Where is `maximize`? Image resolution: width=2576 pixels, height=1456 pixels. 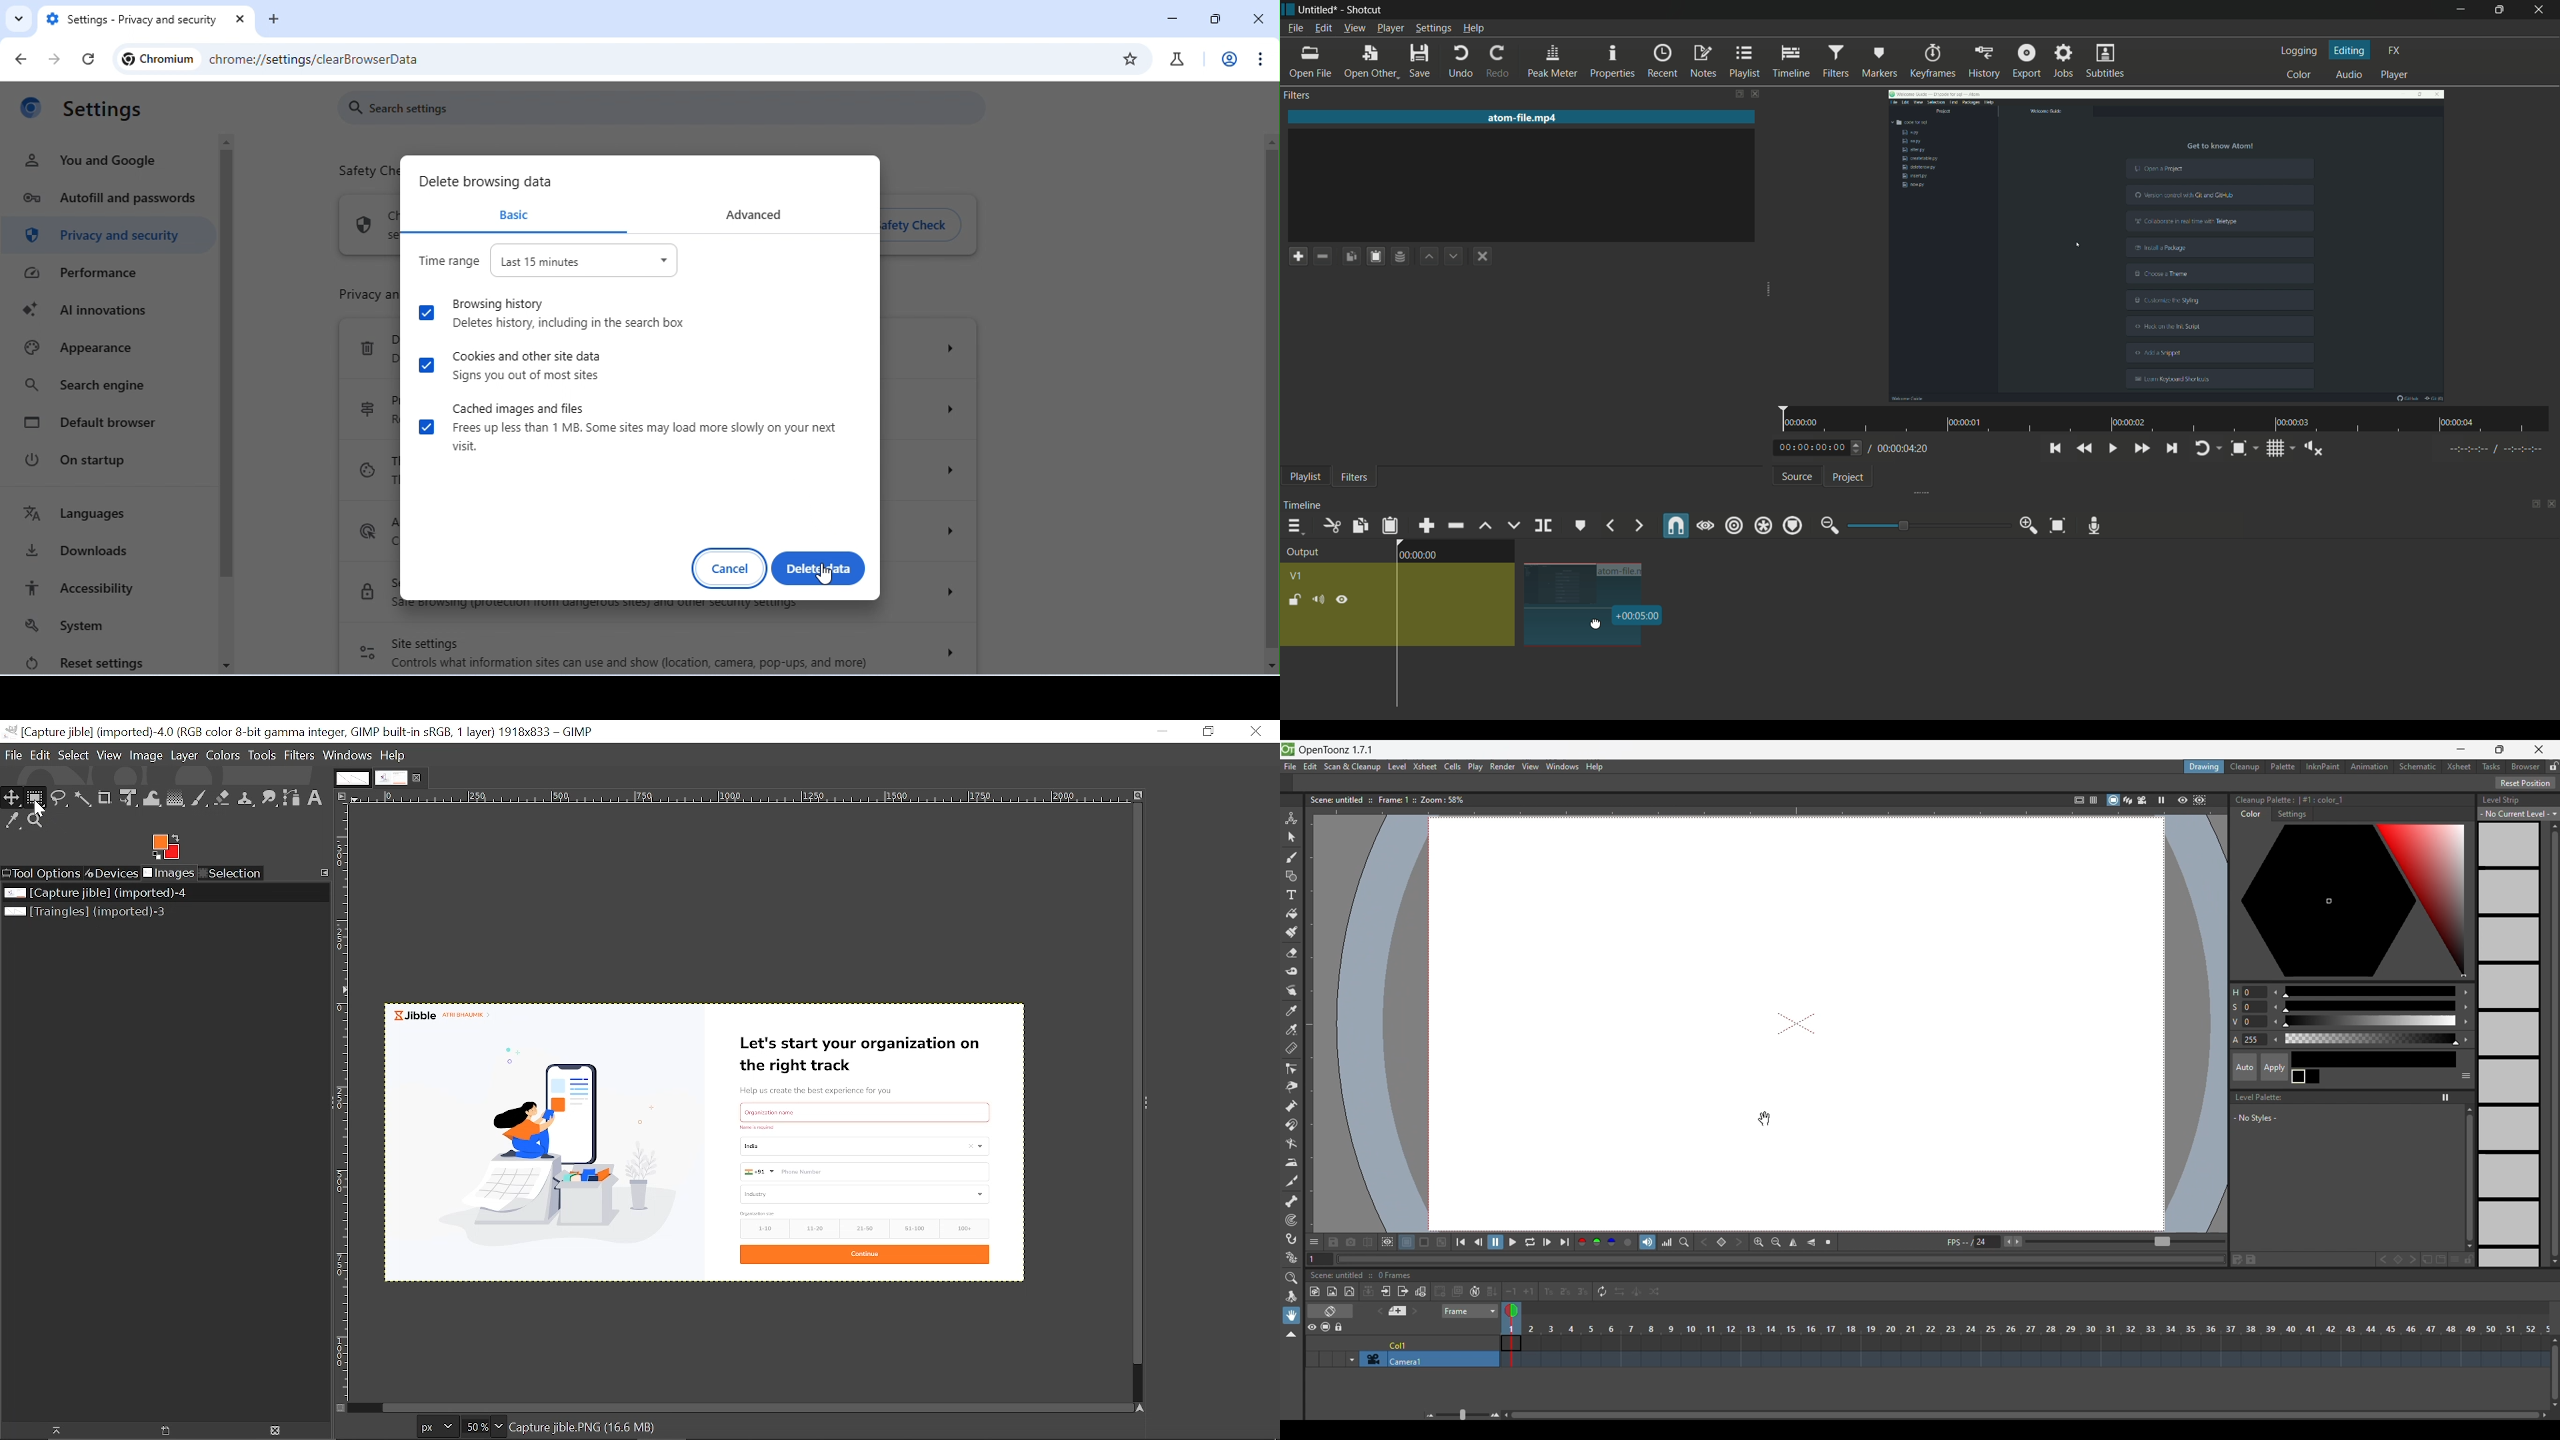
maximize is located at coordinates (1216, 19).